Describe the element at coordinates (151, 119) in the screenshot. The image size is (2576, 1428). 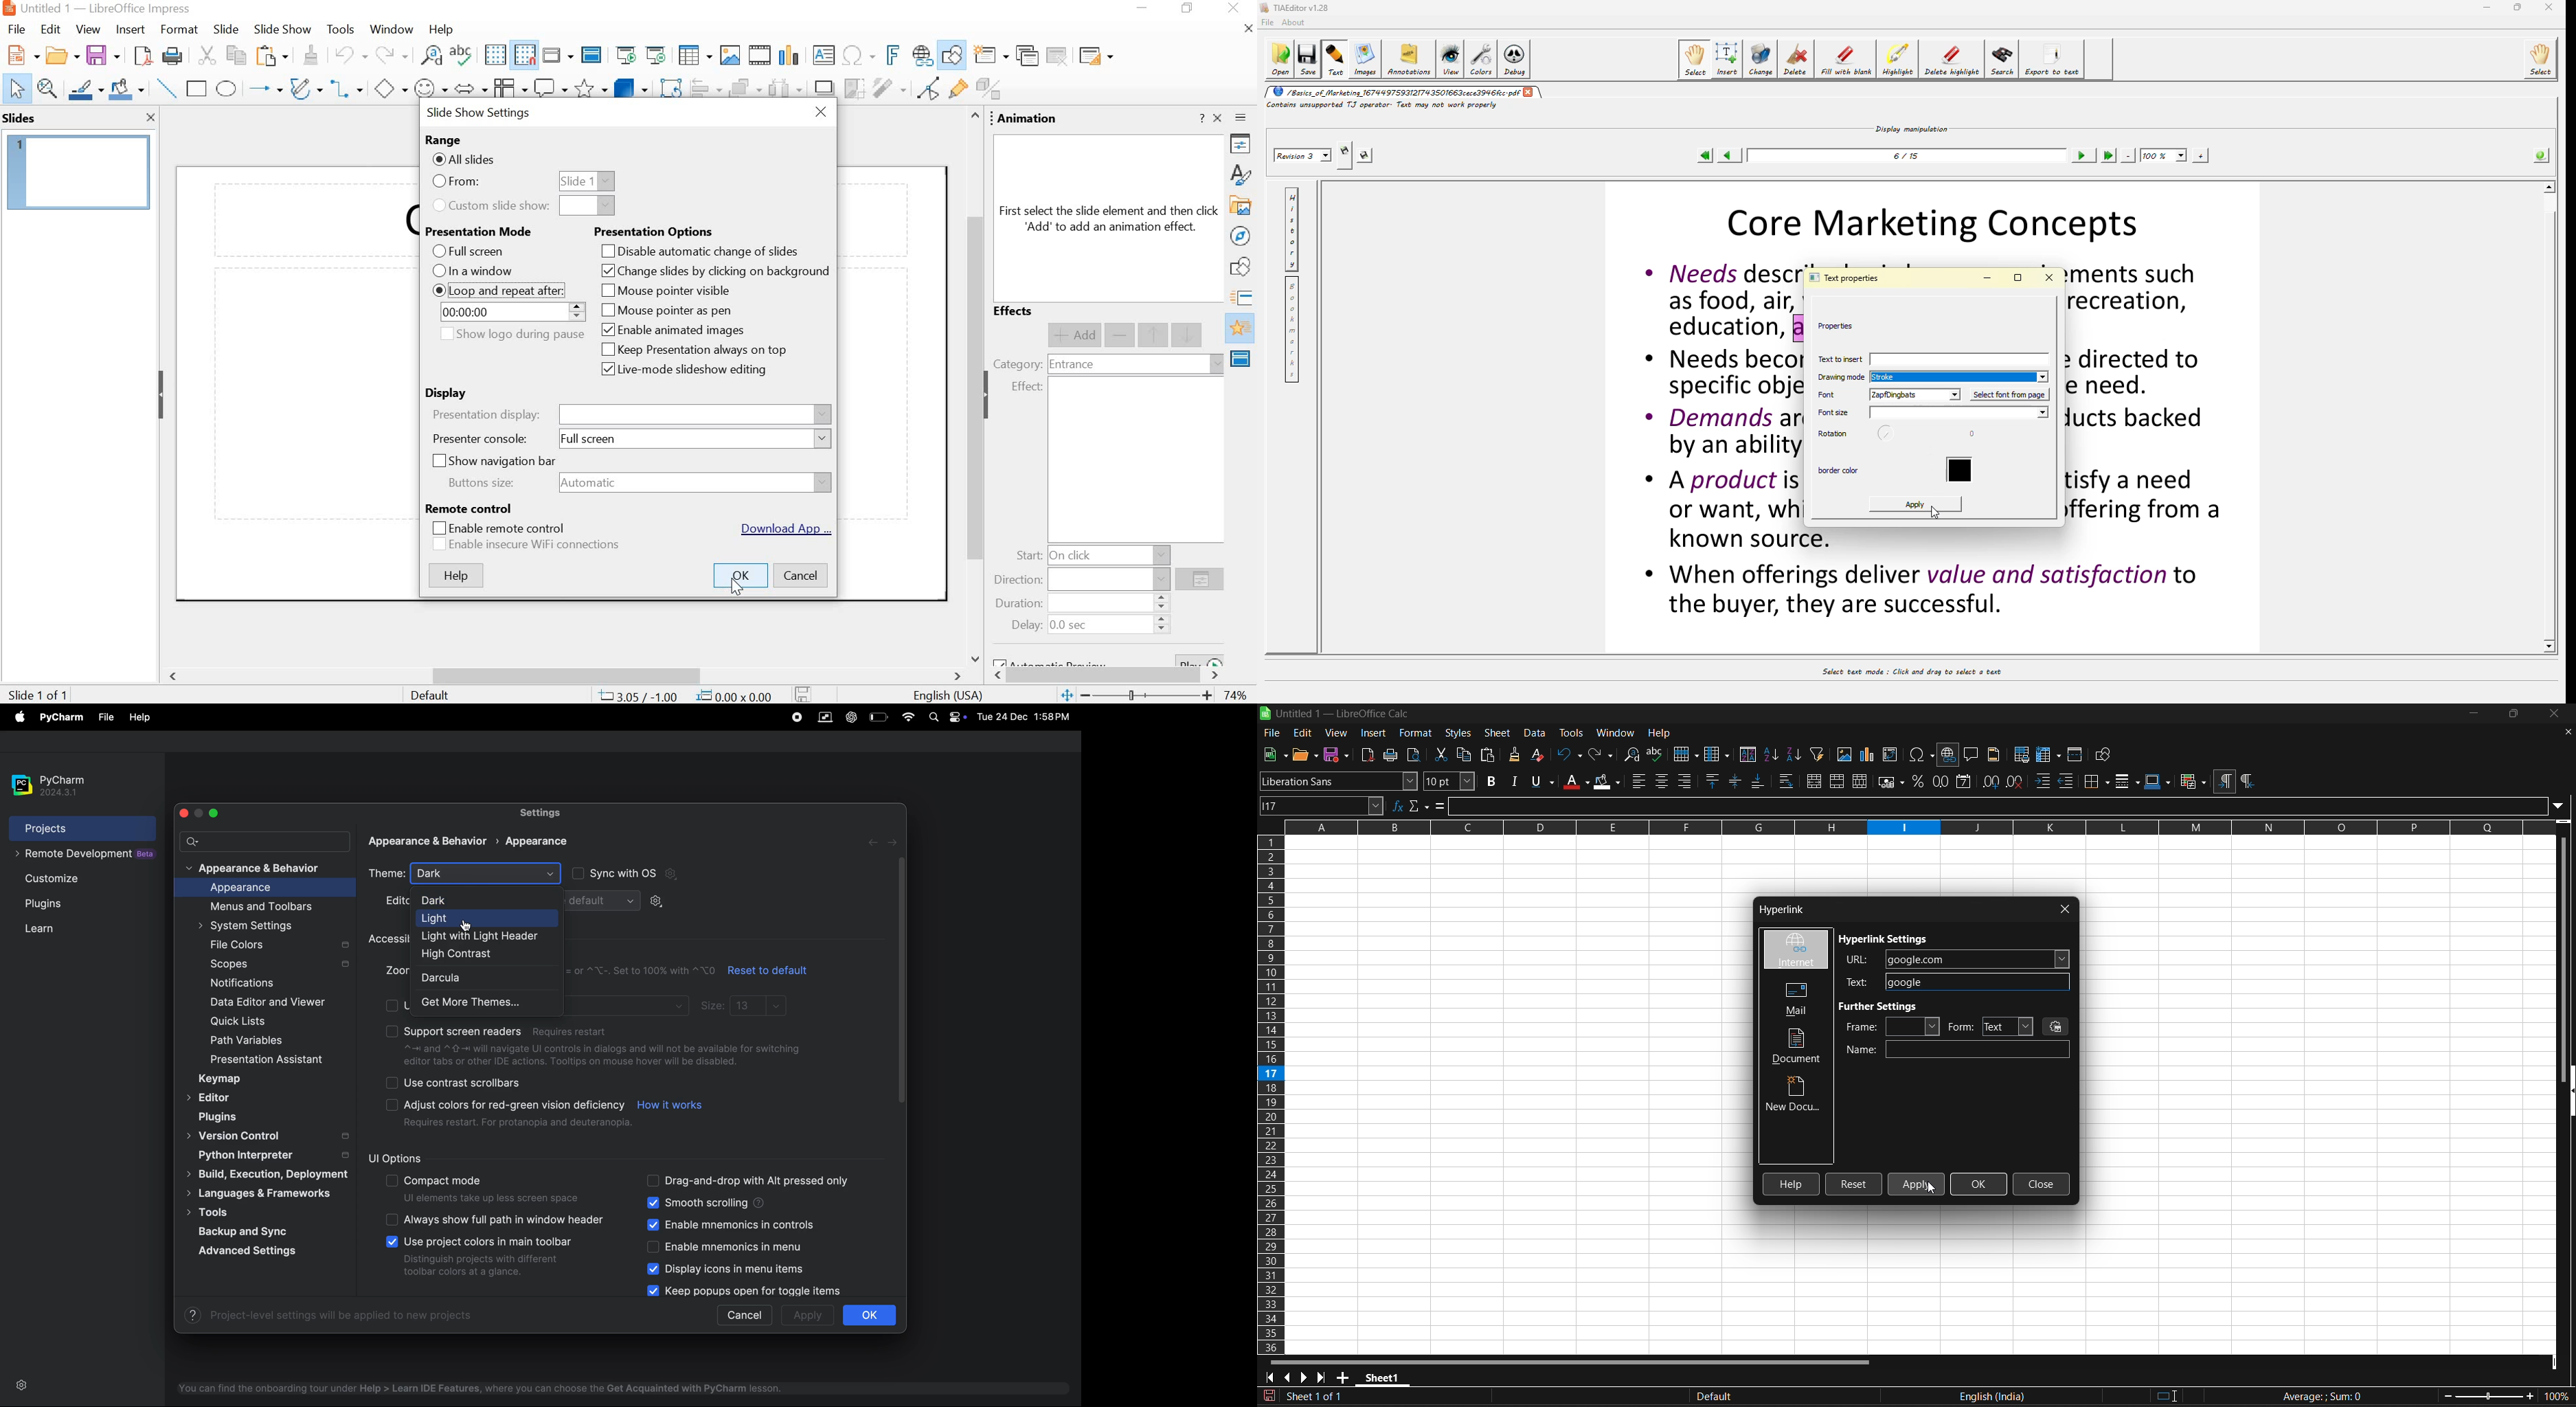
I see `close` at that location.